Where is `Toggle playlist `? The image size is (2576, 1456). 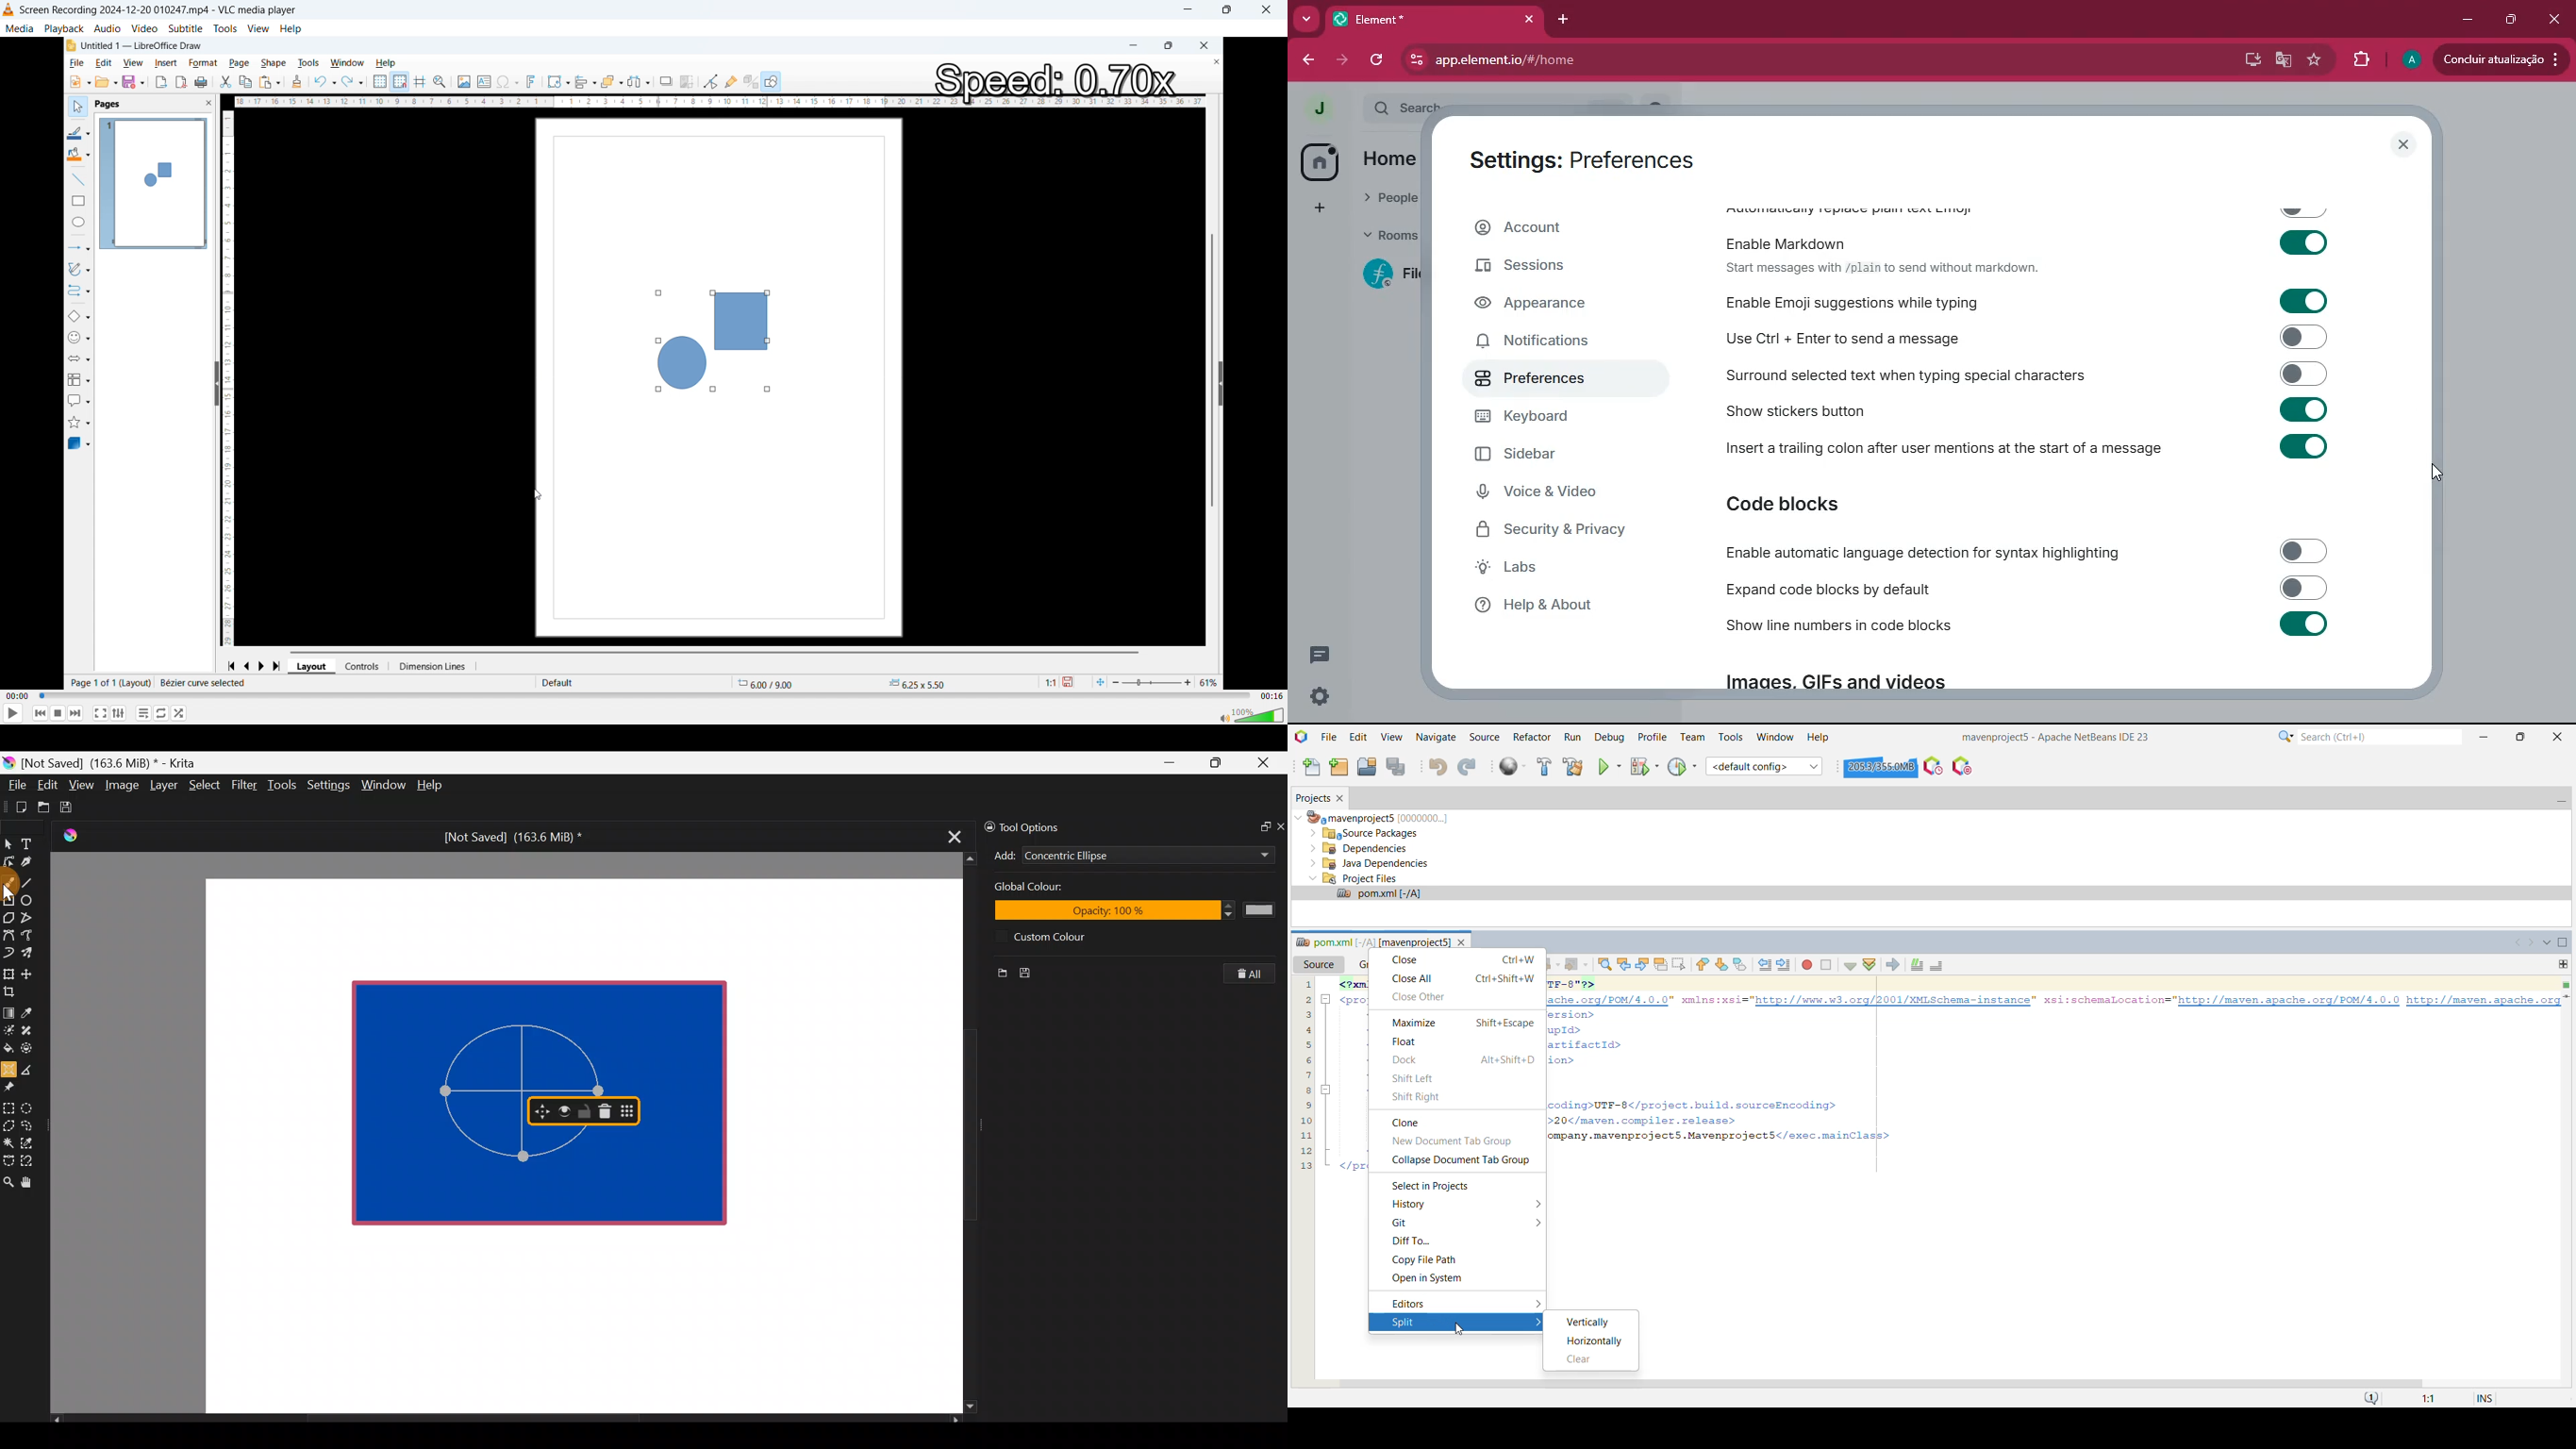
Toggle playlist  is located at coordinates (144, 712).